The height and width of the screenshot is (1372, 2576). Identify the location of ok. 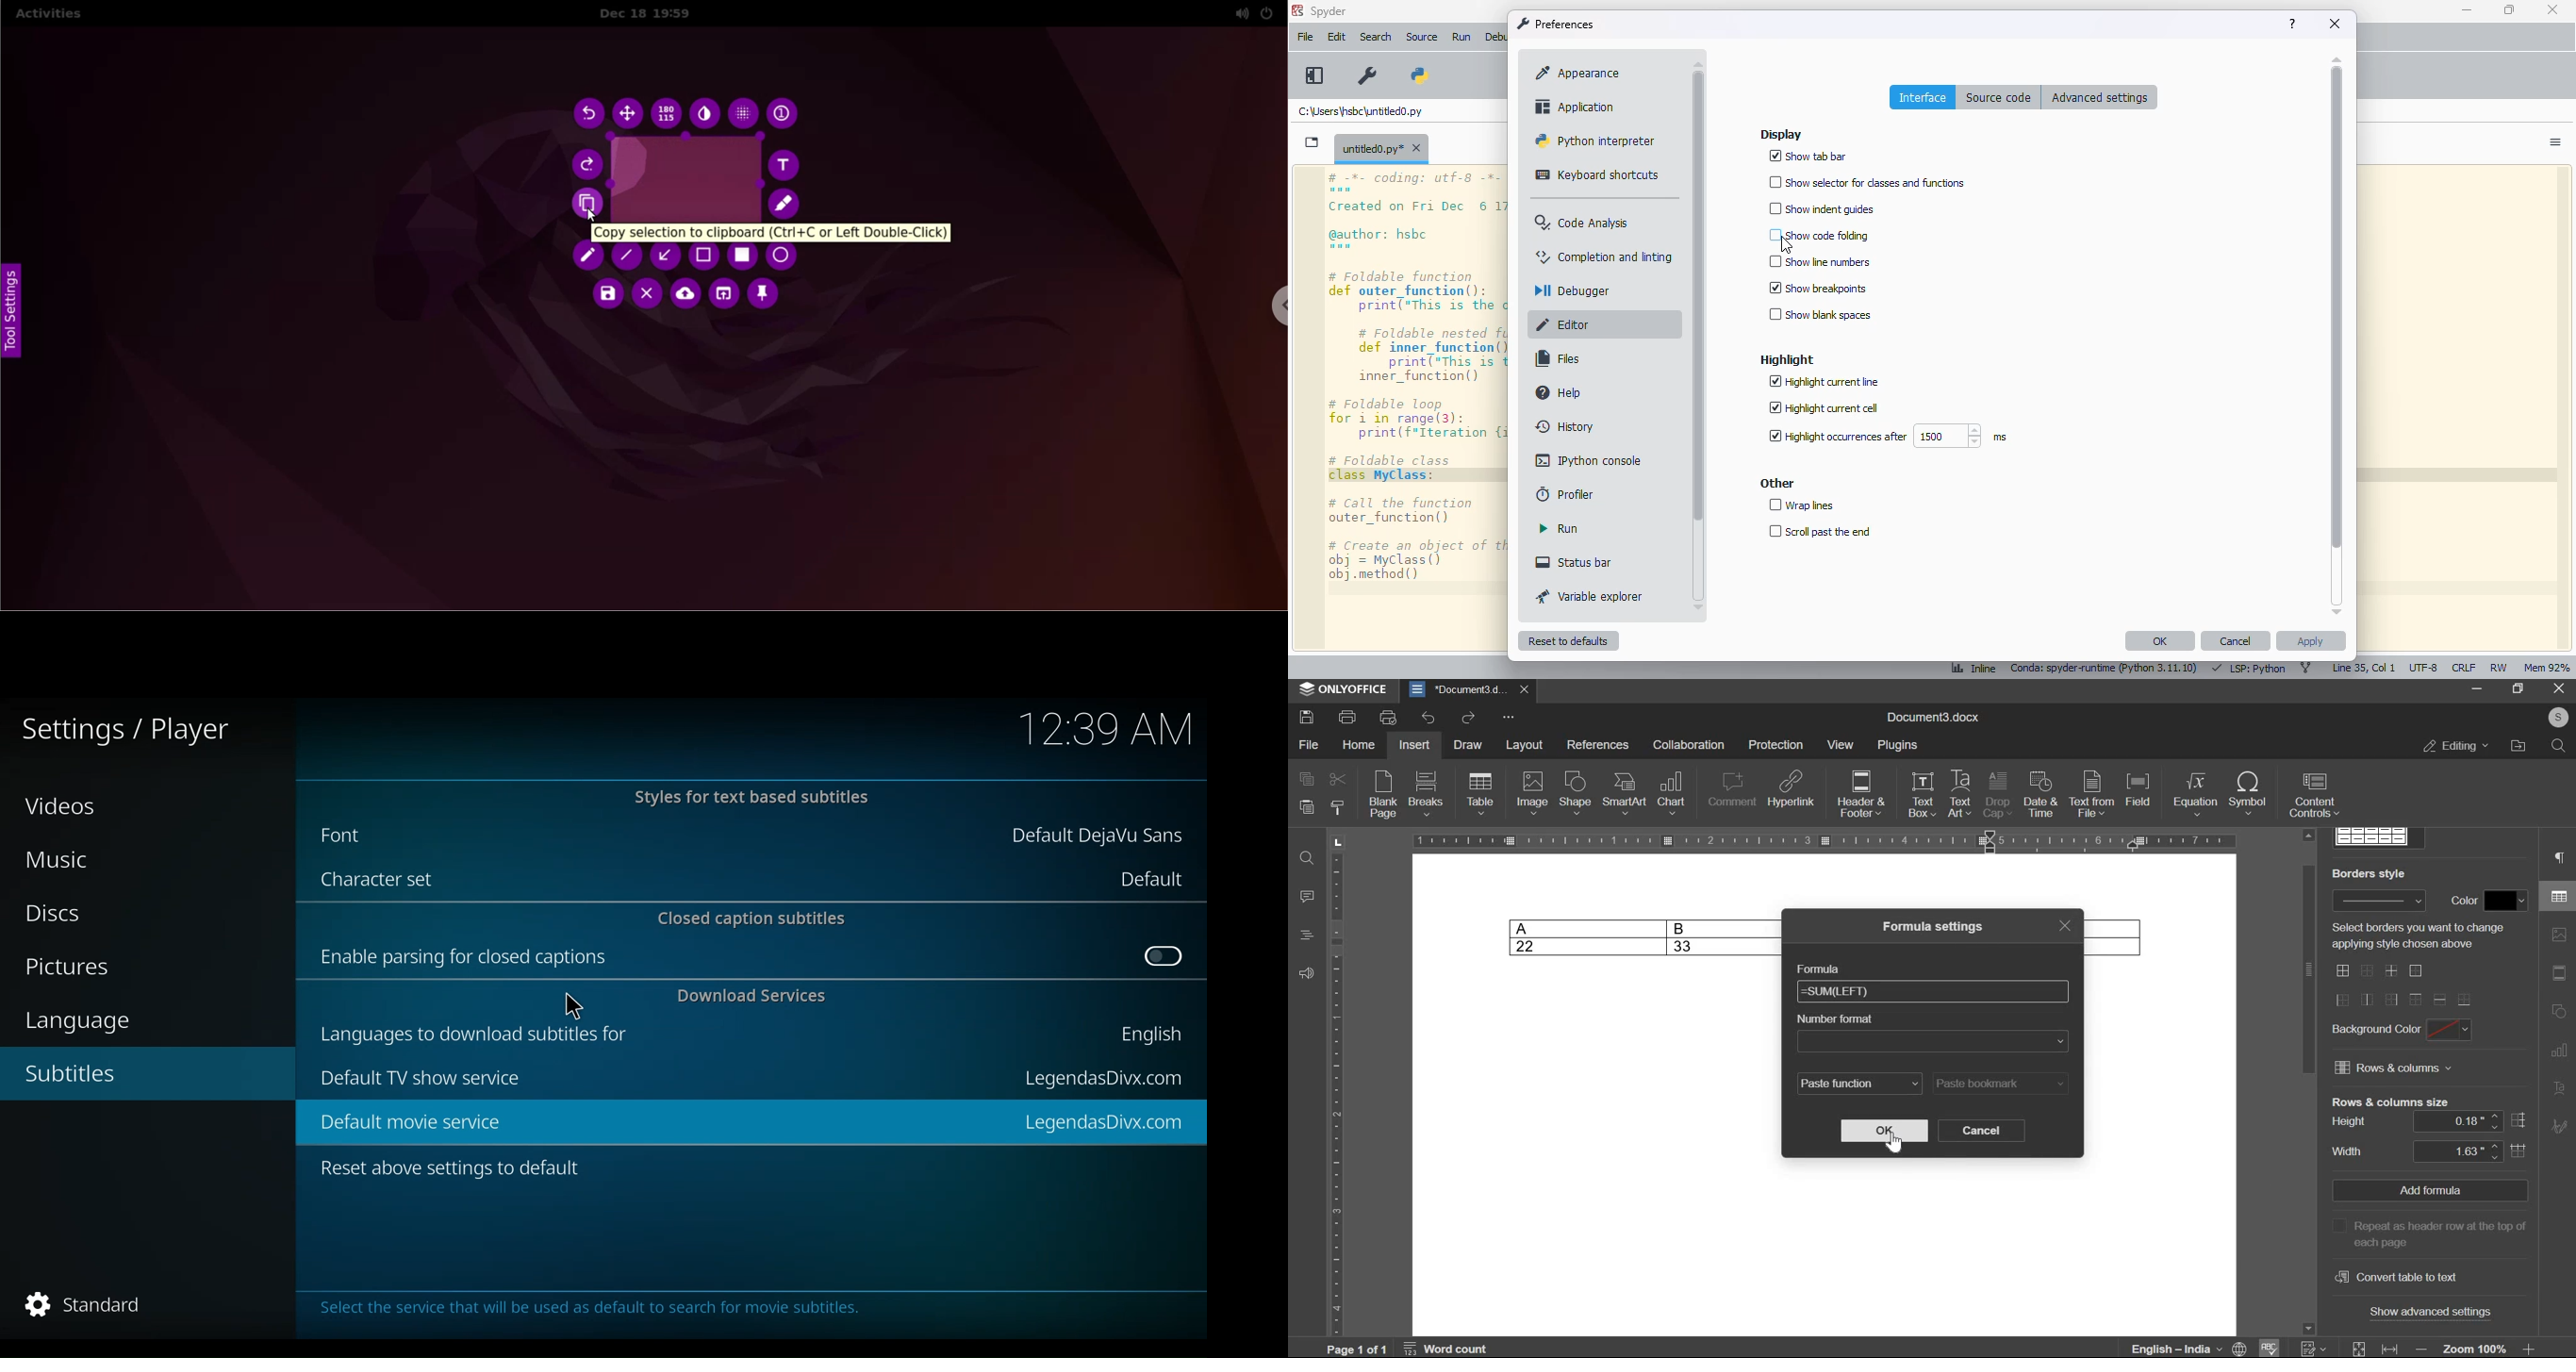
(1884, 1132).